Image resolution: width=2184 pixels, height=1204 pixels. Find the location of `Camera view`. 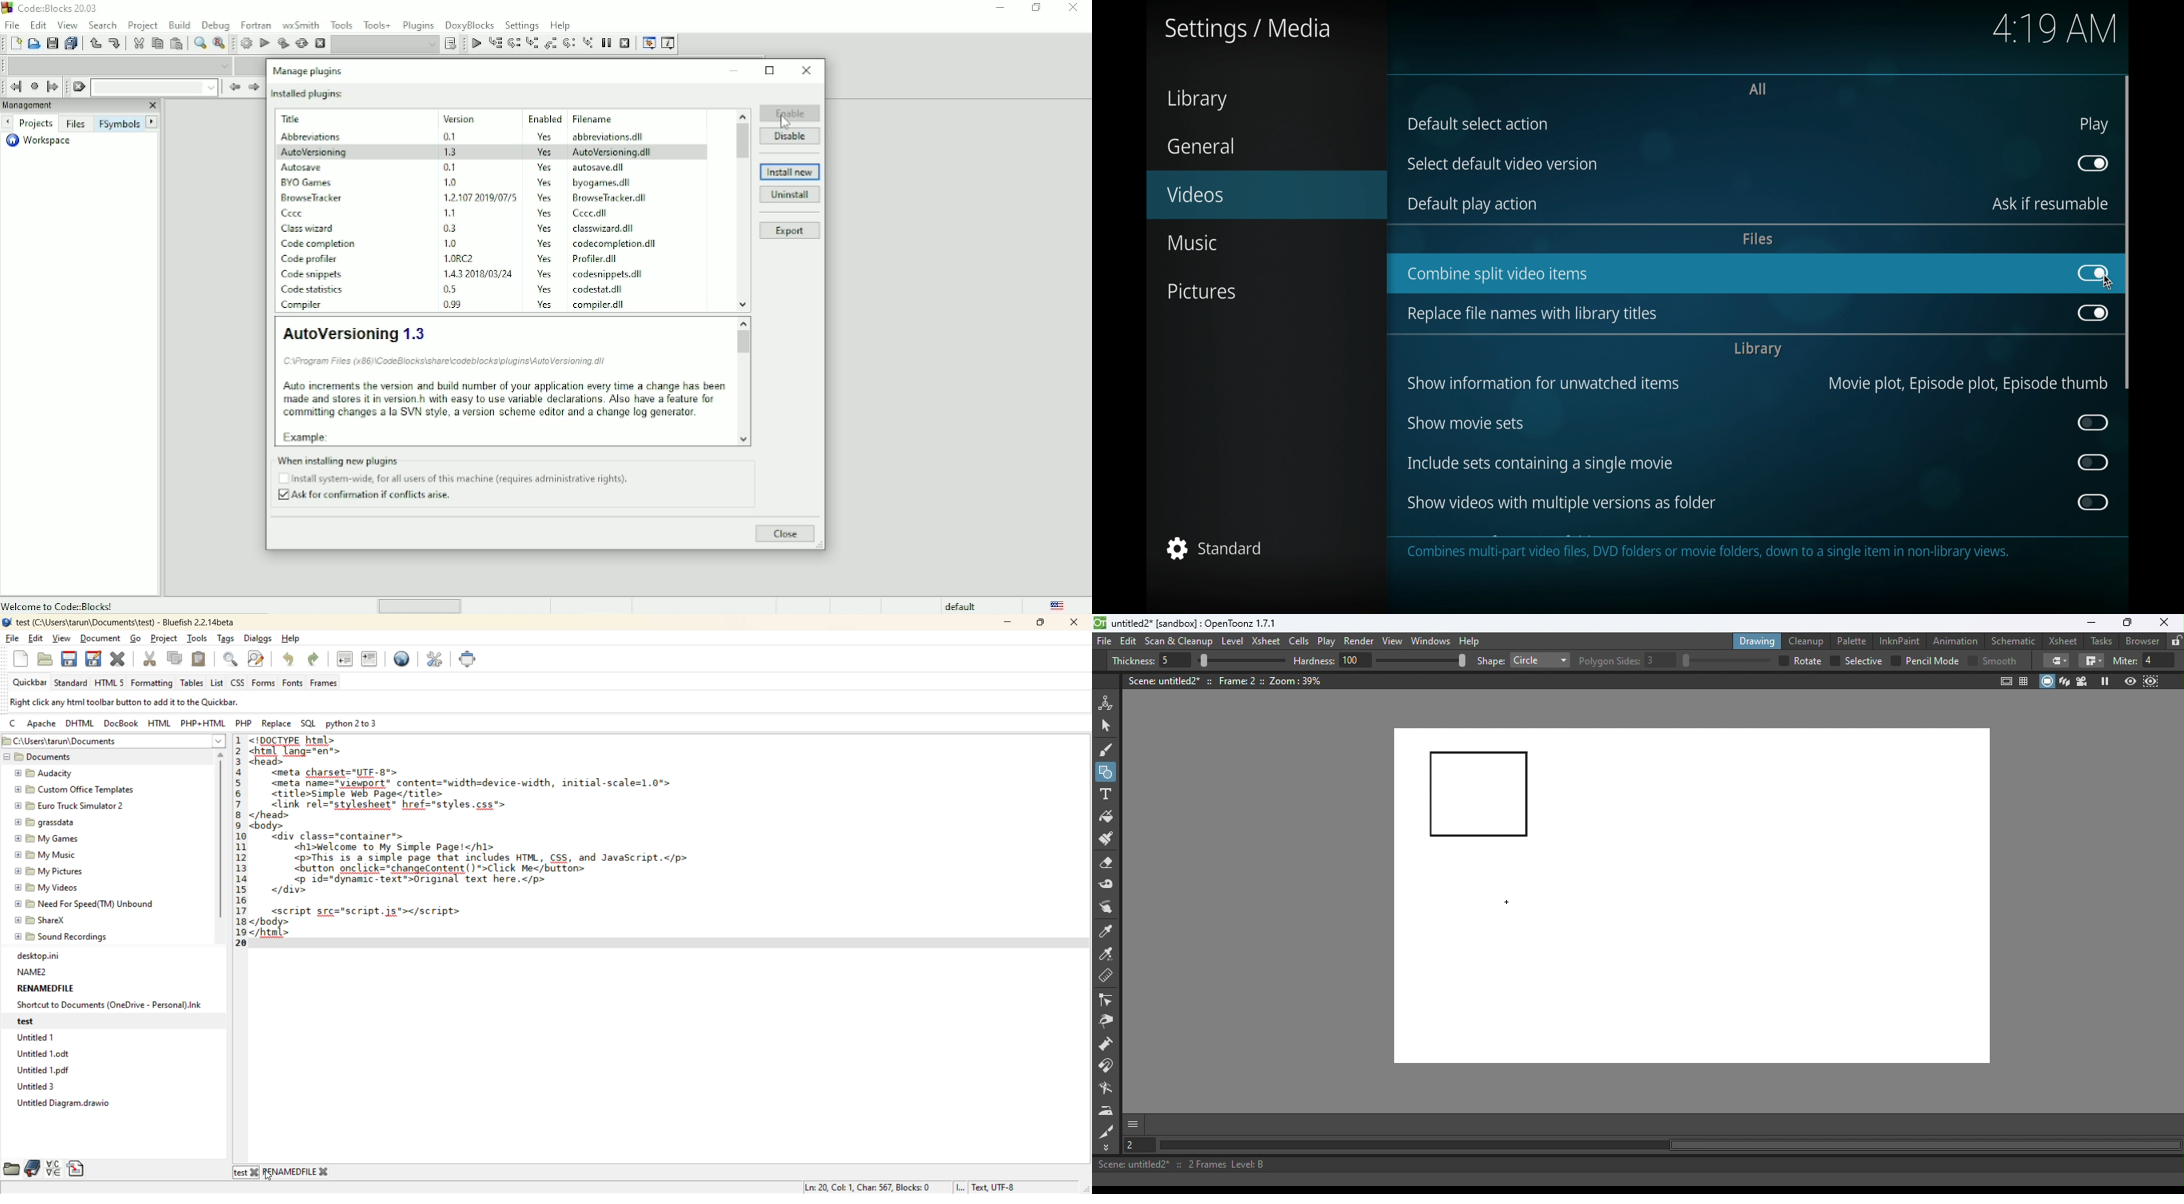

Camera view is located at coordinates (2084, 680).